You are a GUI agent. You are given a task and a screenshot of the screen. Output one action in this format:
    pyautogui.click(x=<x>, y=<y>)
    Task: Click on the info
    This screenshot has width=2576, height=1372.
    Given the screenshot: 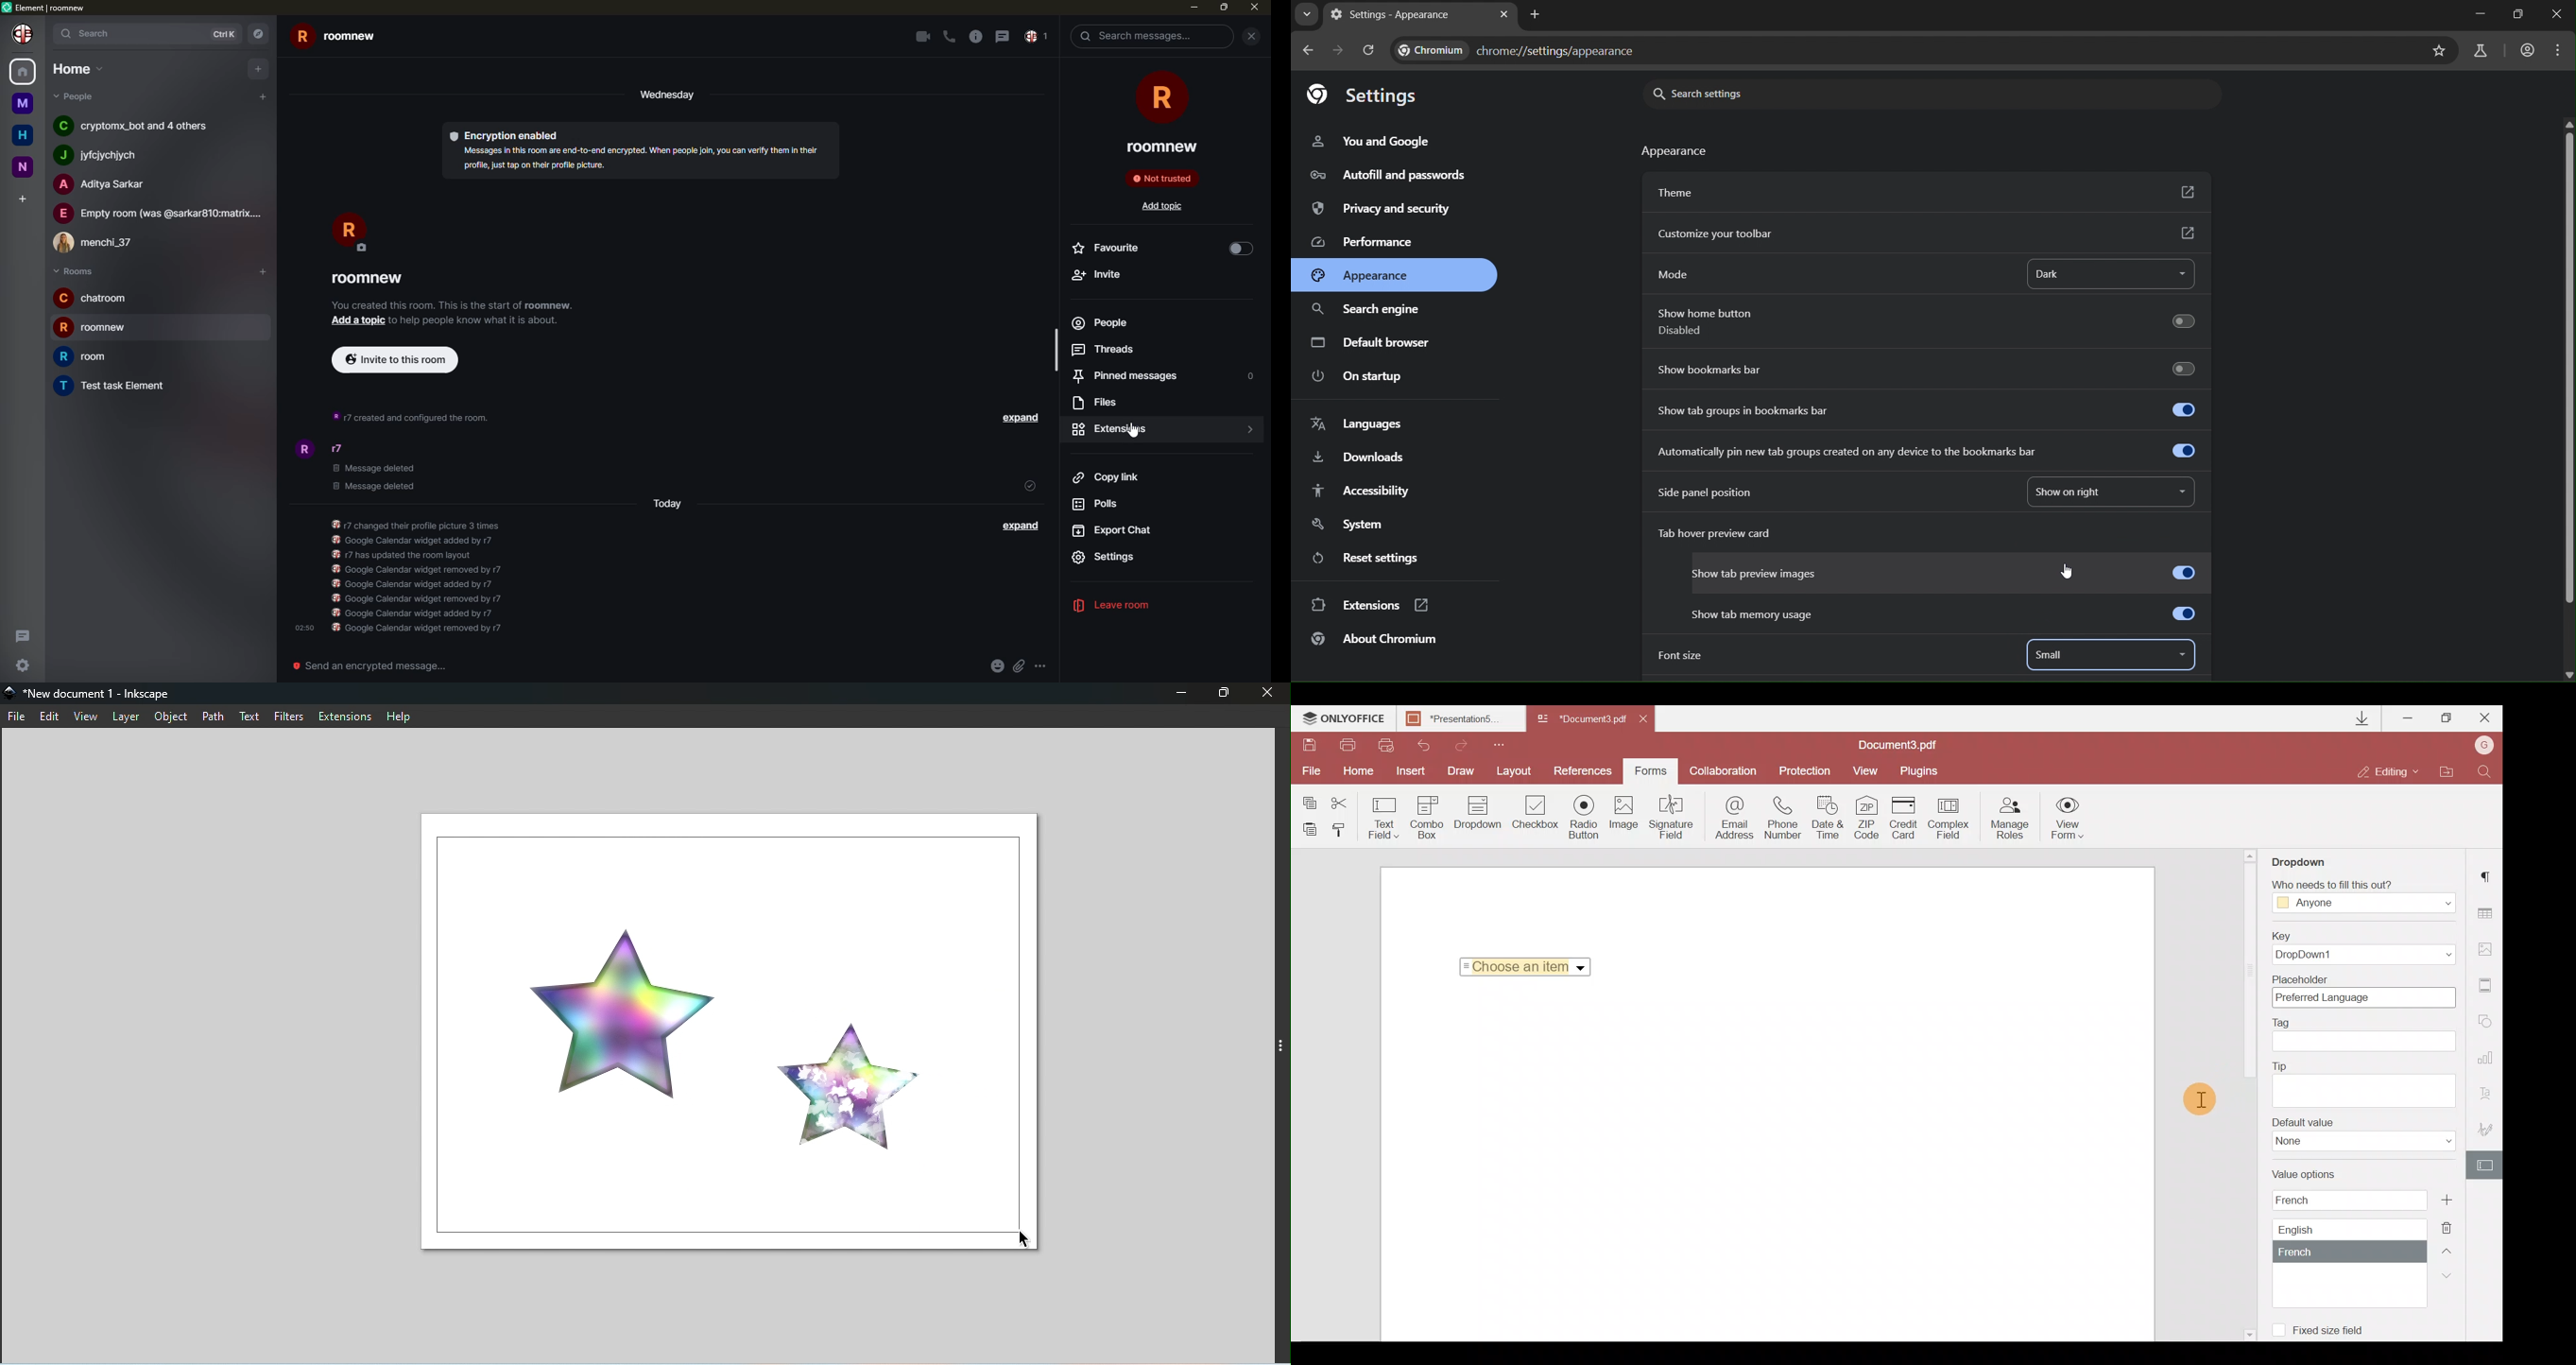 What is the action you would take?
    pyautogui.click(x=977, y=37)
    